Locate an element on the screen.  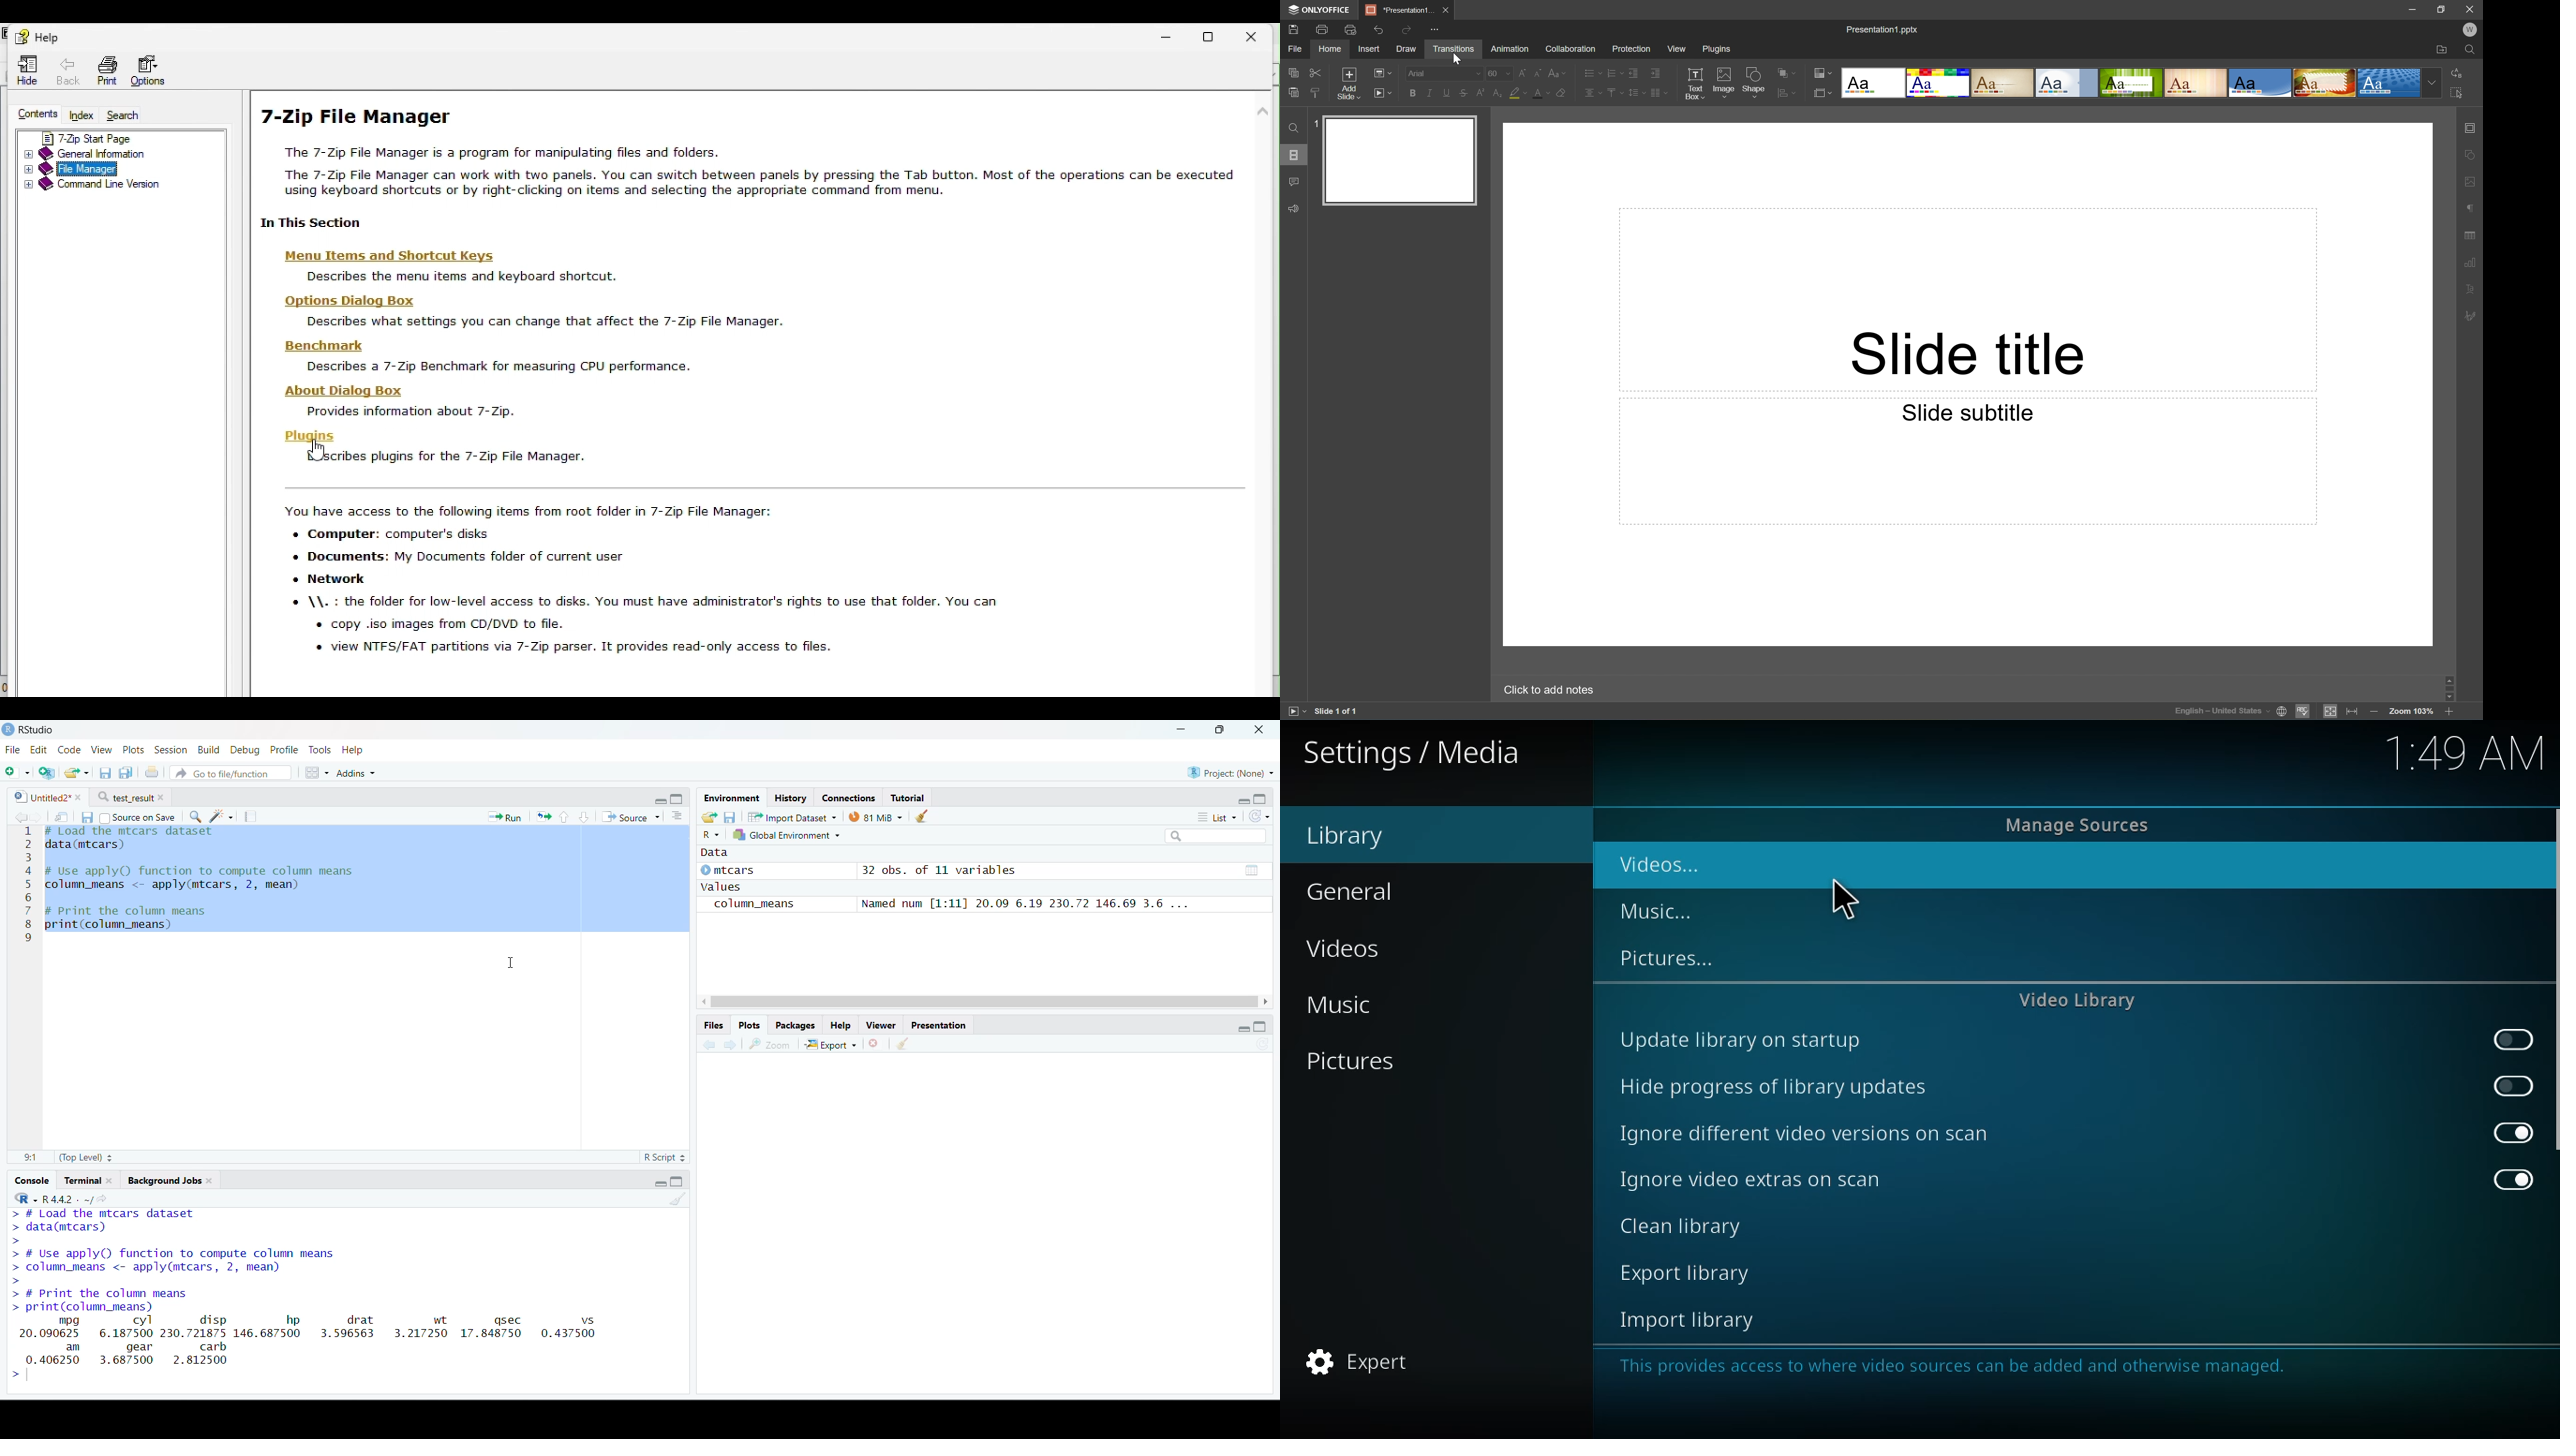
Data
© mtcars 32 obs. of 11 variables
Values
column_means Named num [1:11] 20.09 6.19 230.72 146.69 3.6 ... is located at coordinates (965, 881).